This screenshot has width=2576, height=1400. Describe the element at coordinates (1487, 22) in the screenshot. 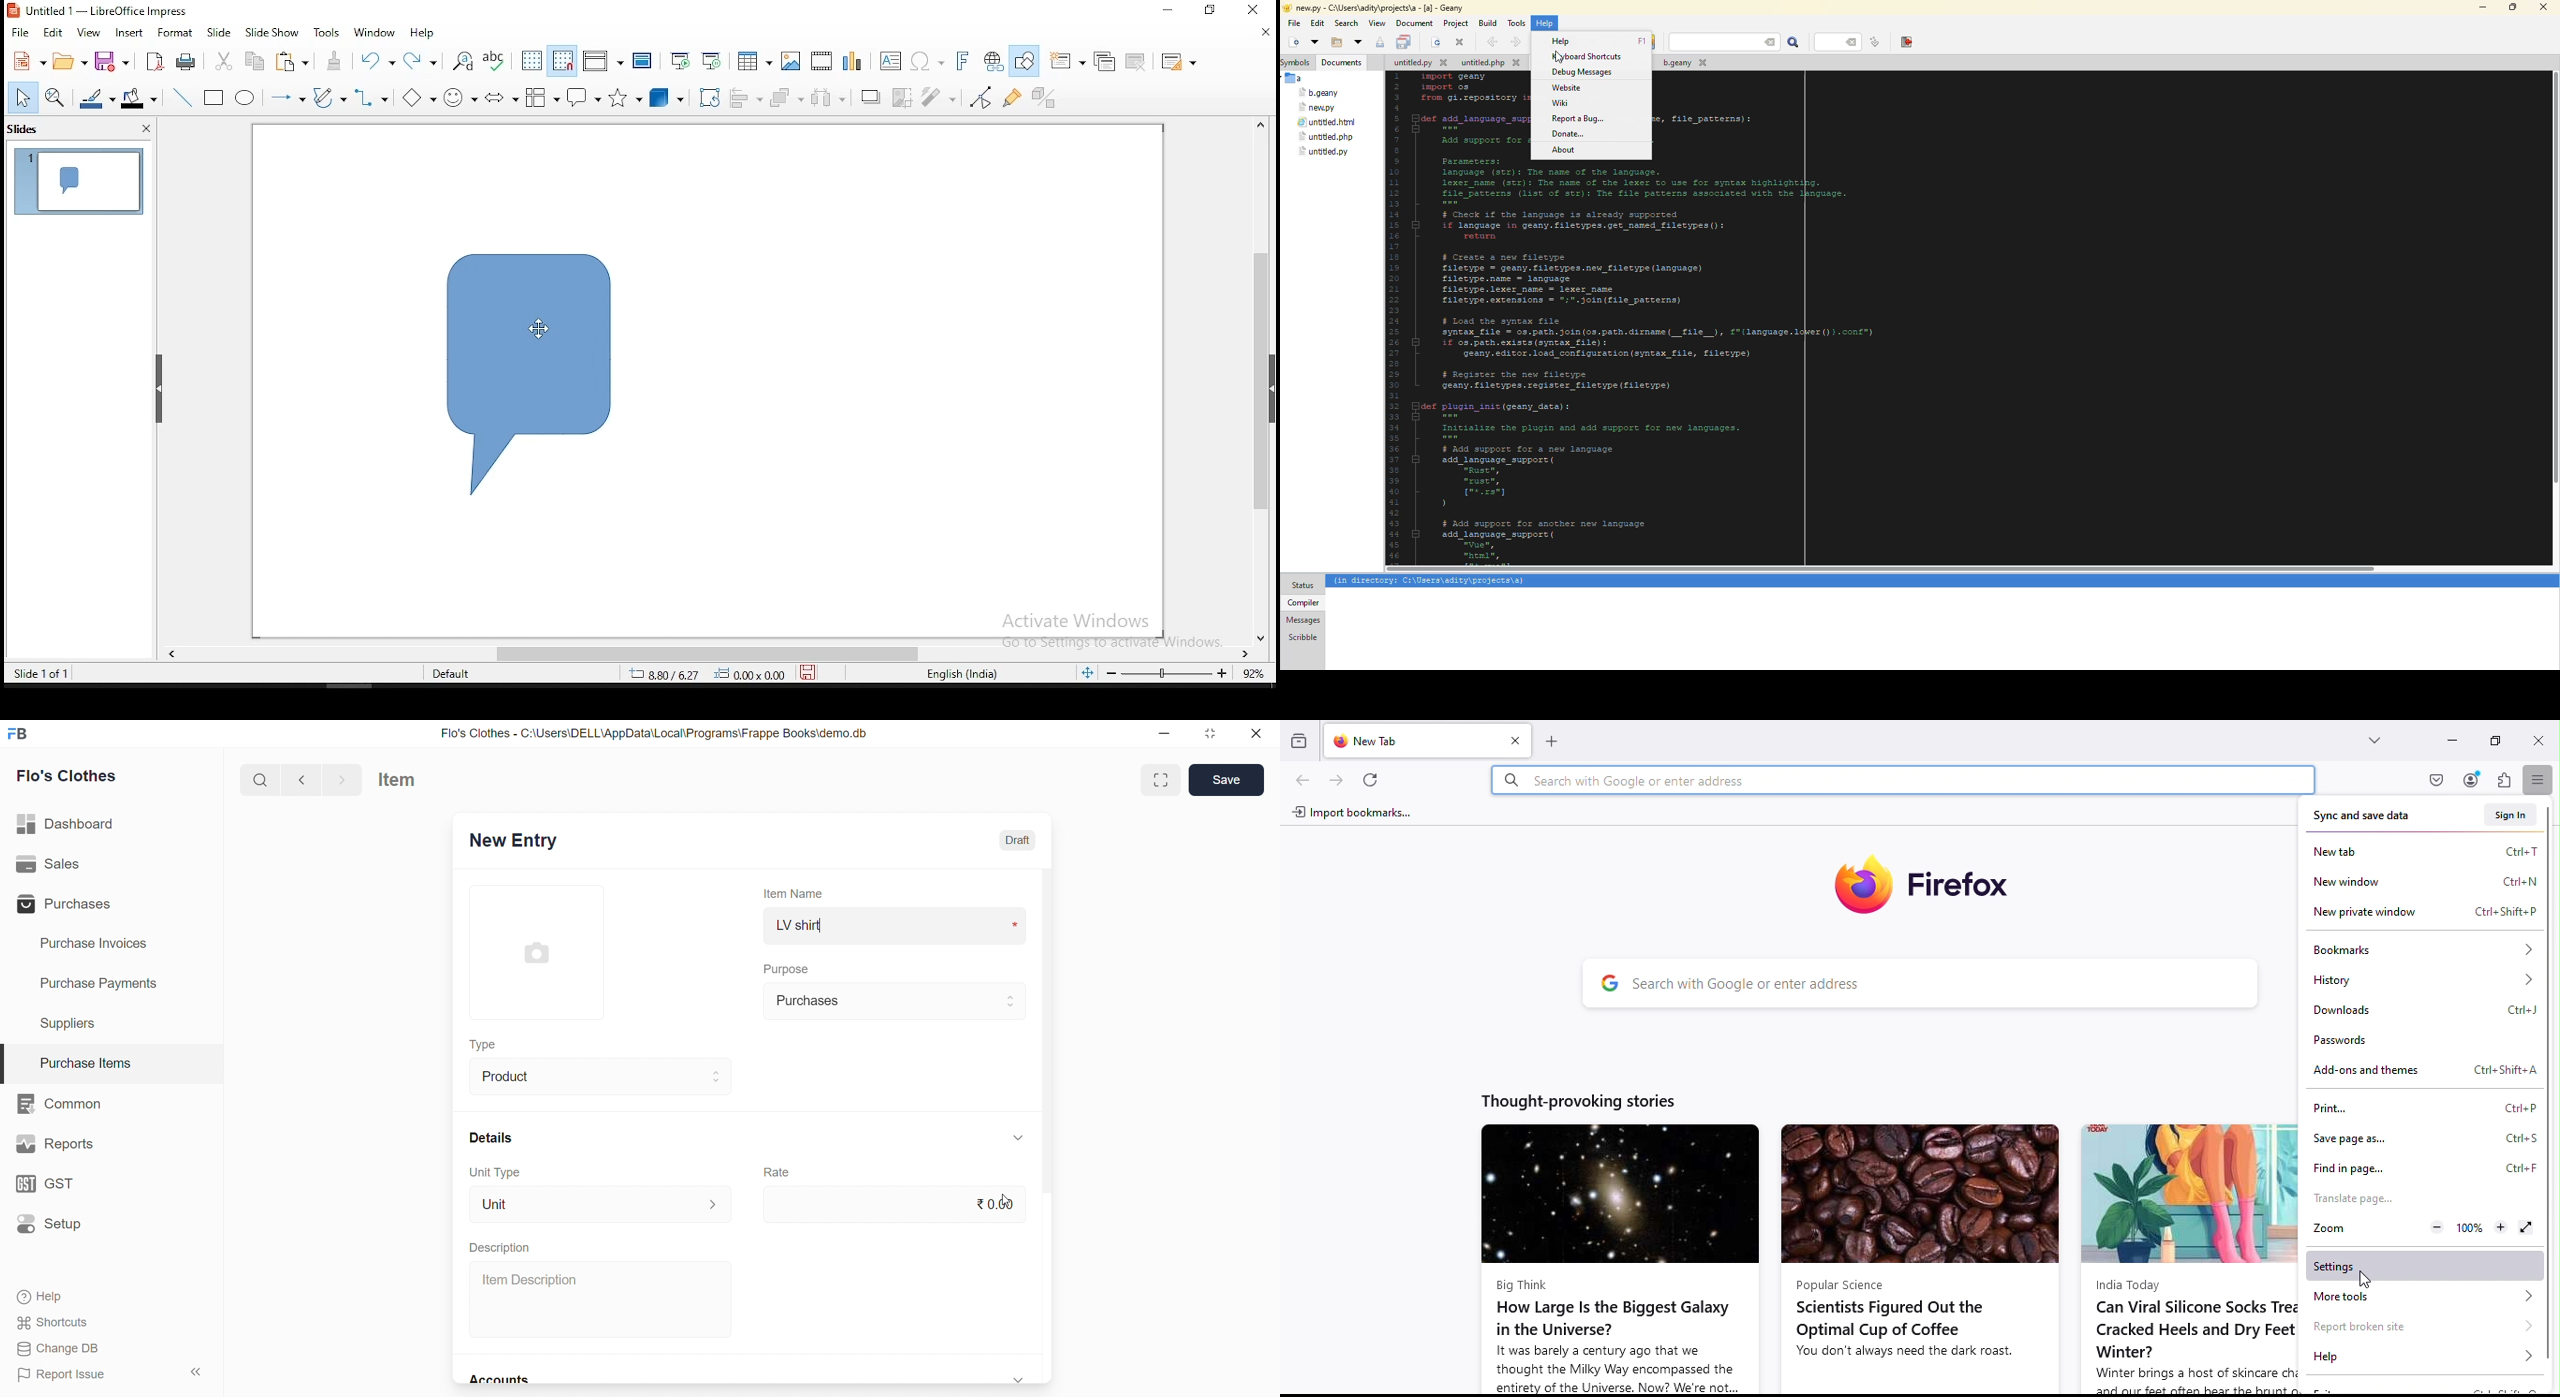

I see `build` at that location.